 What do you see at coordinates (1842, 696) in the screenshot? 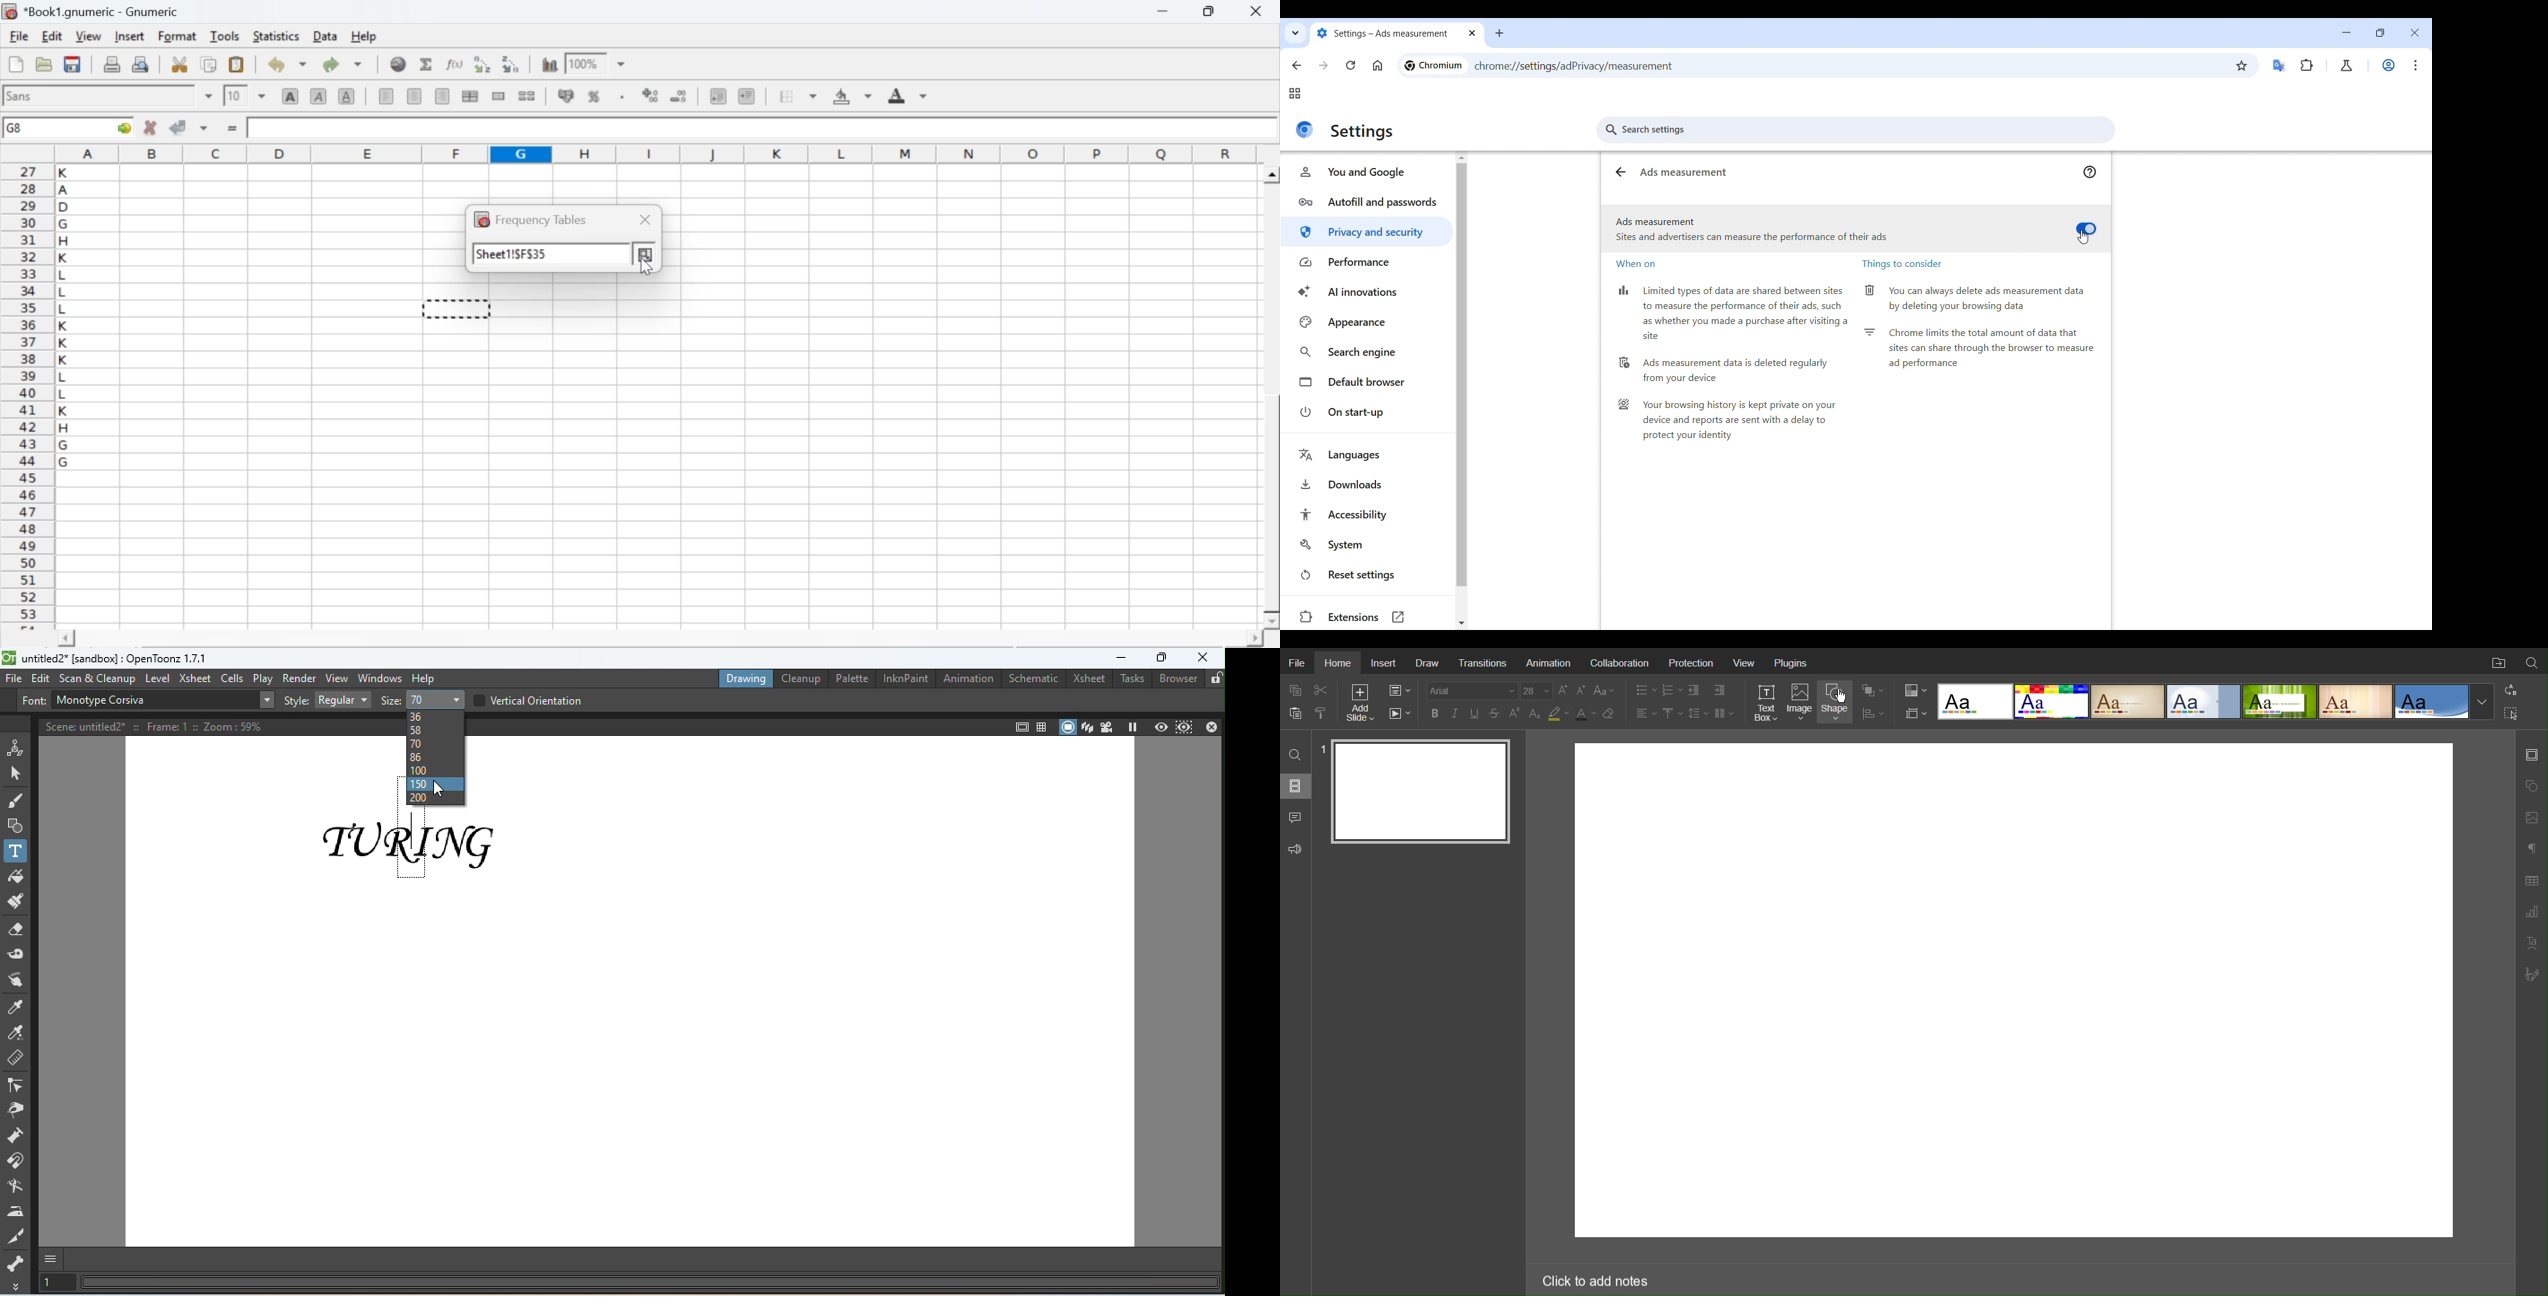
I see `cursor` at bounding box center [1842, 696].